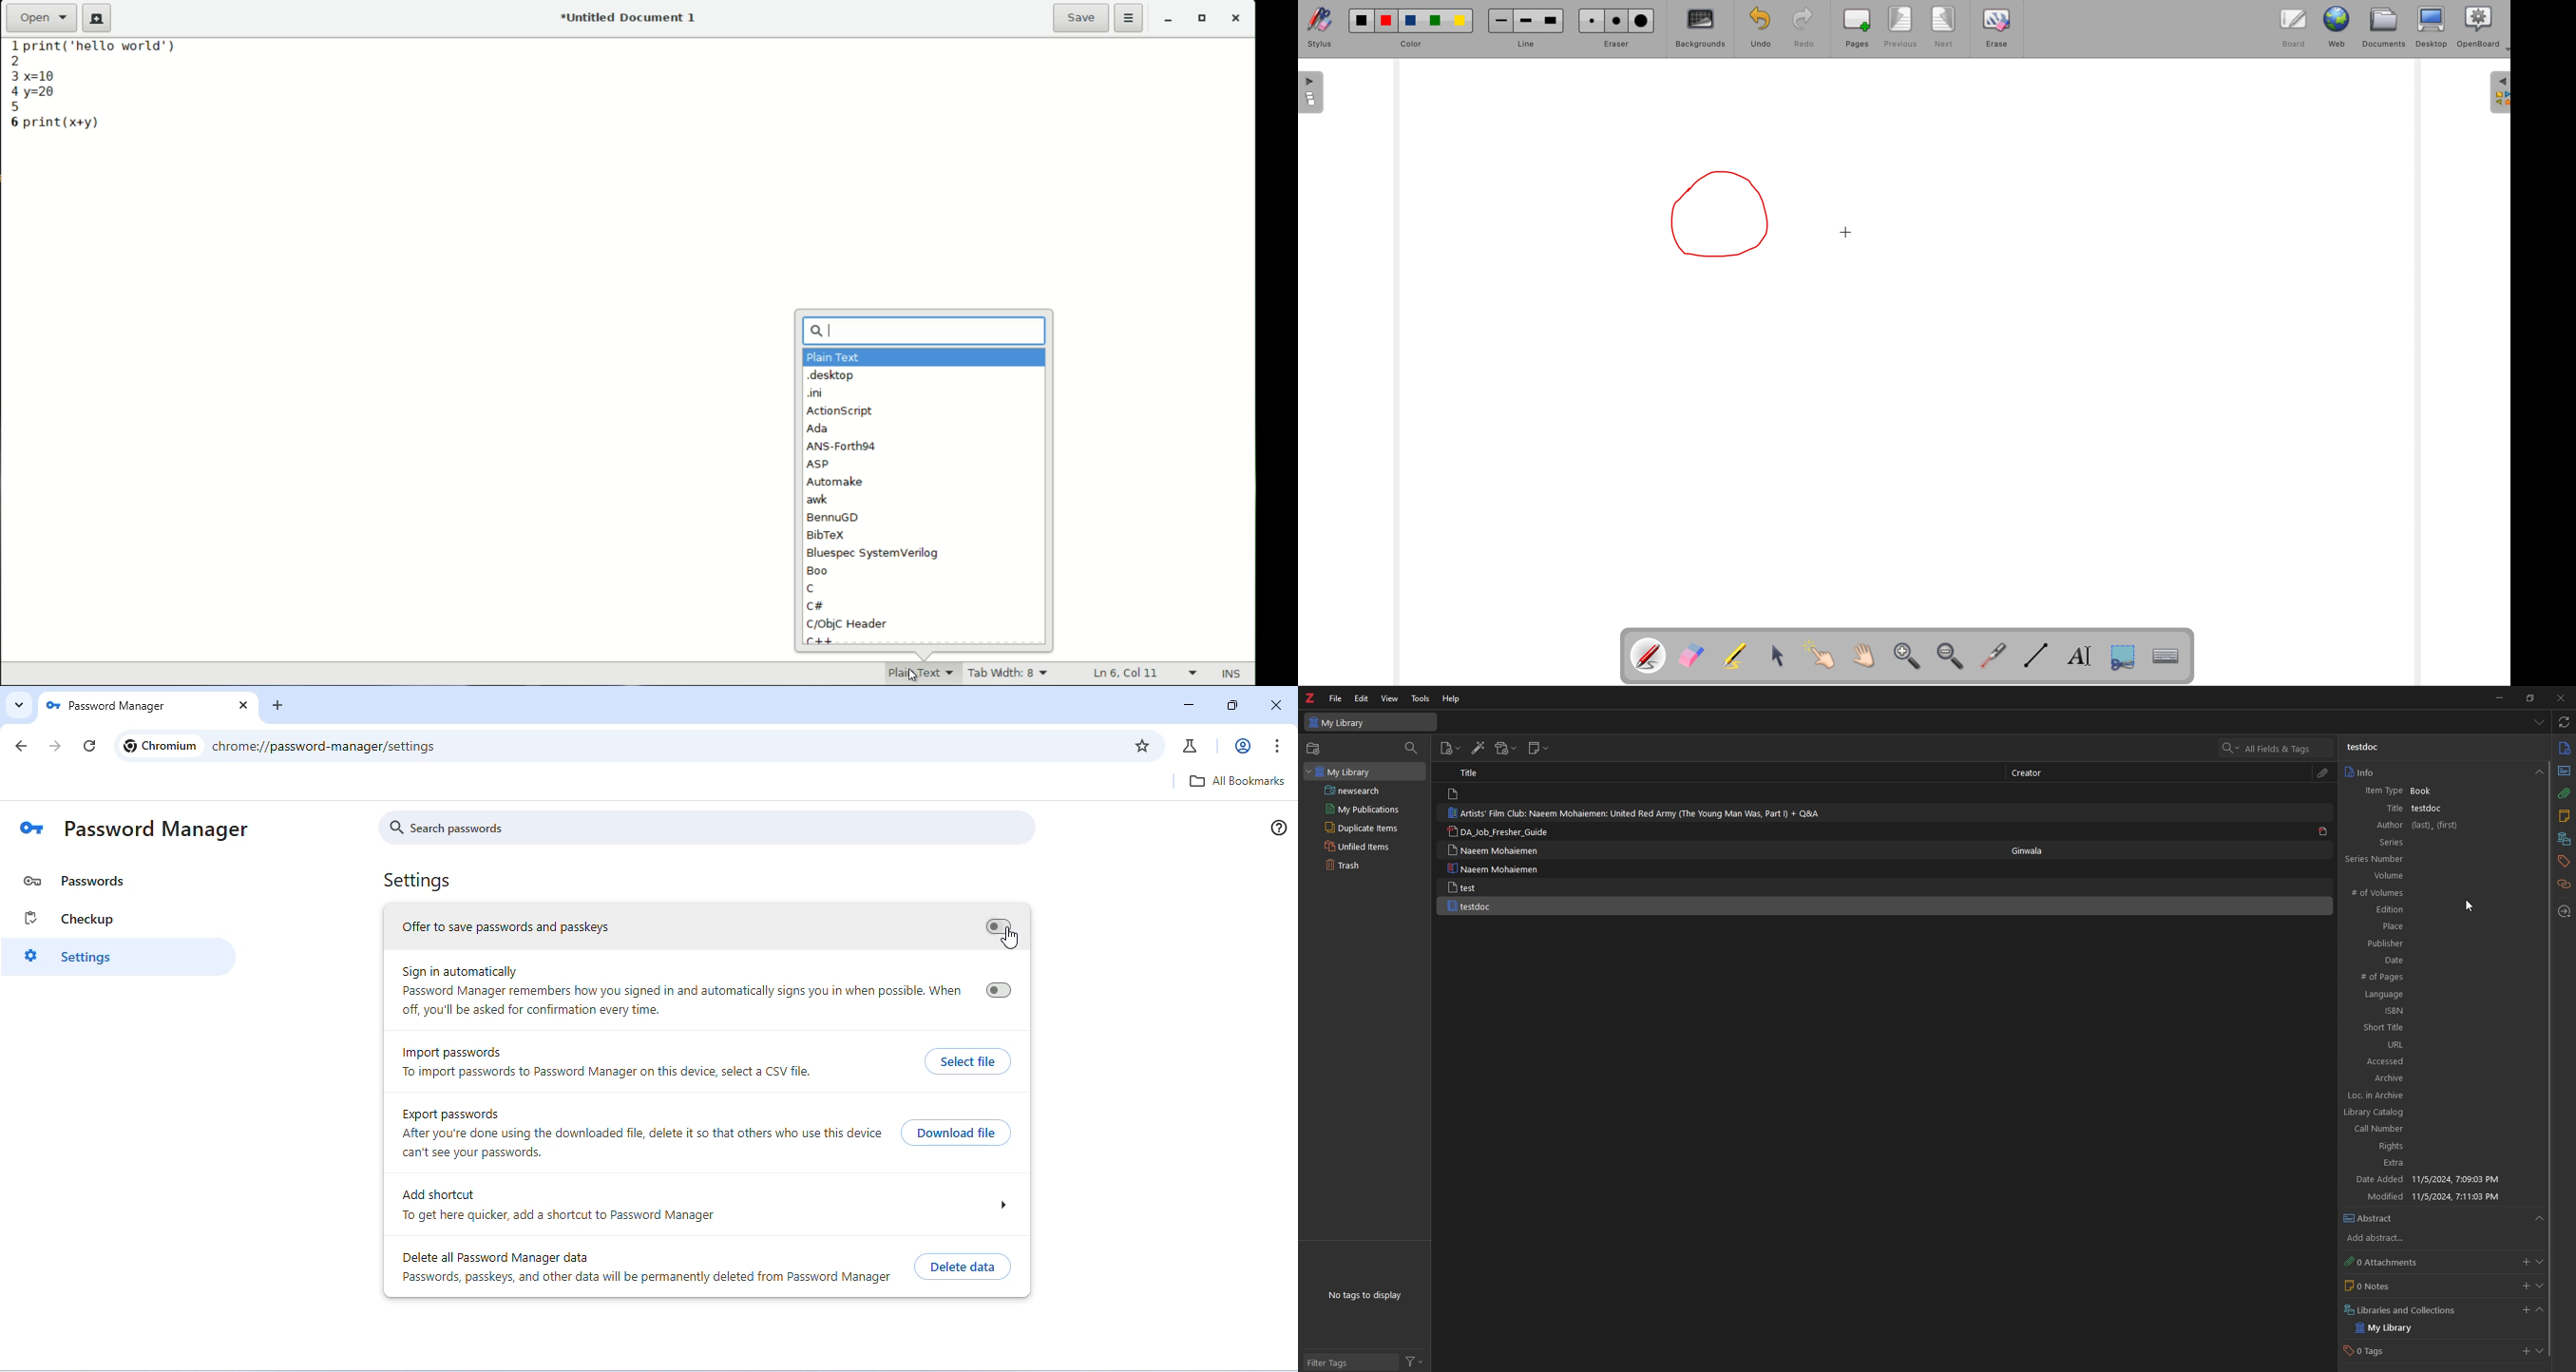 The width and height of the screenshot is (2576, 1372). Describe the element at coordinates (2326, 773) in the screenshot. I see `attachment` at that location.